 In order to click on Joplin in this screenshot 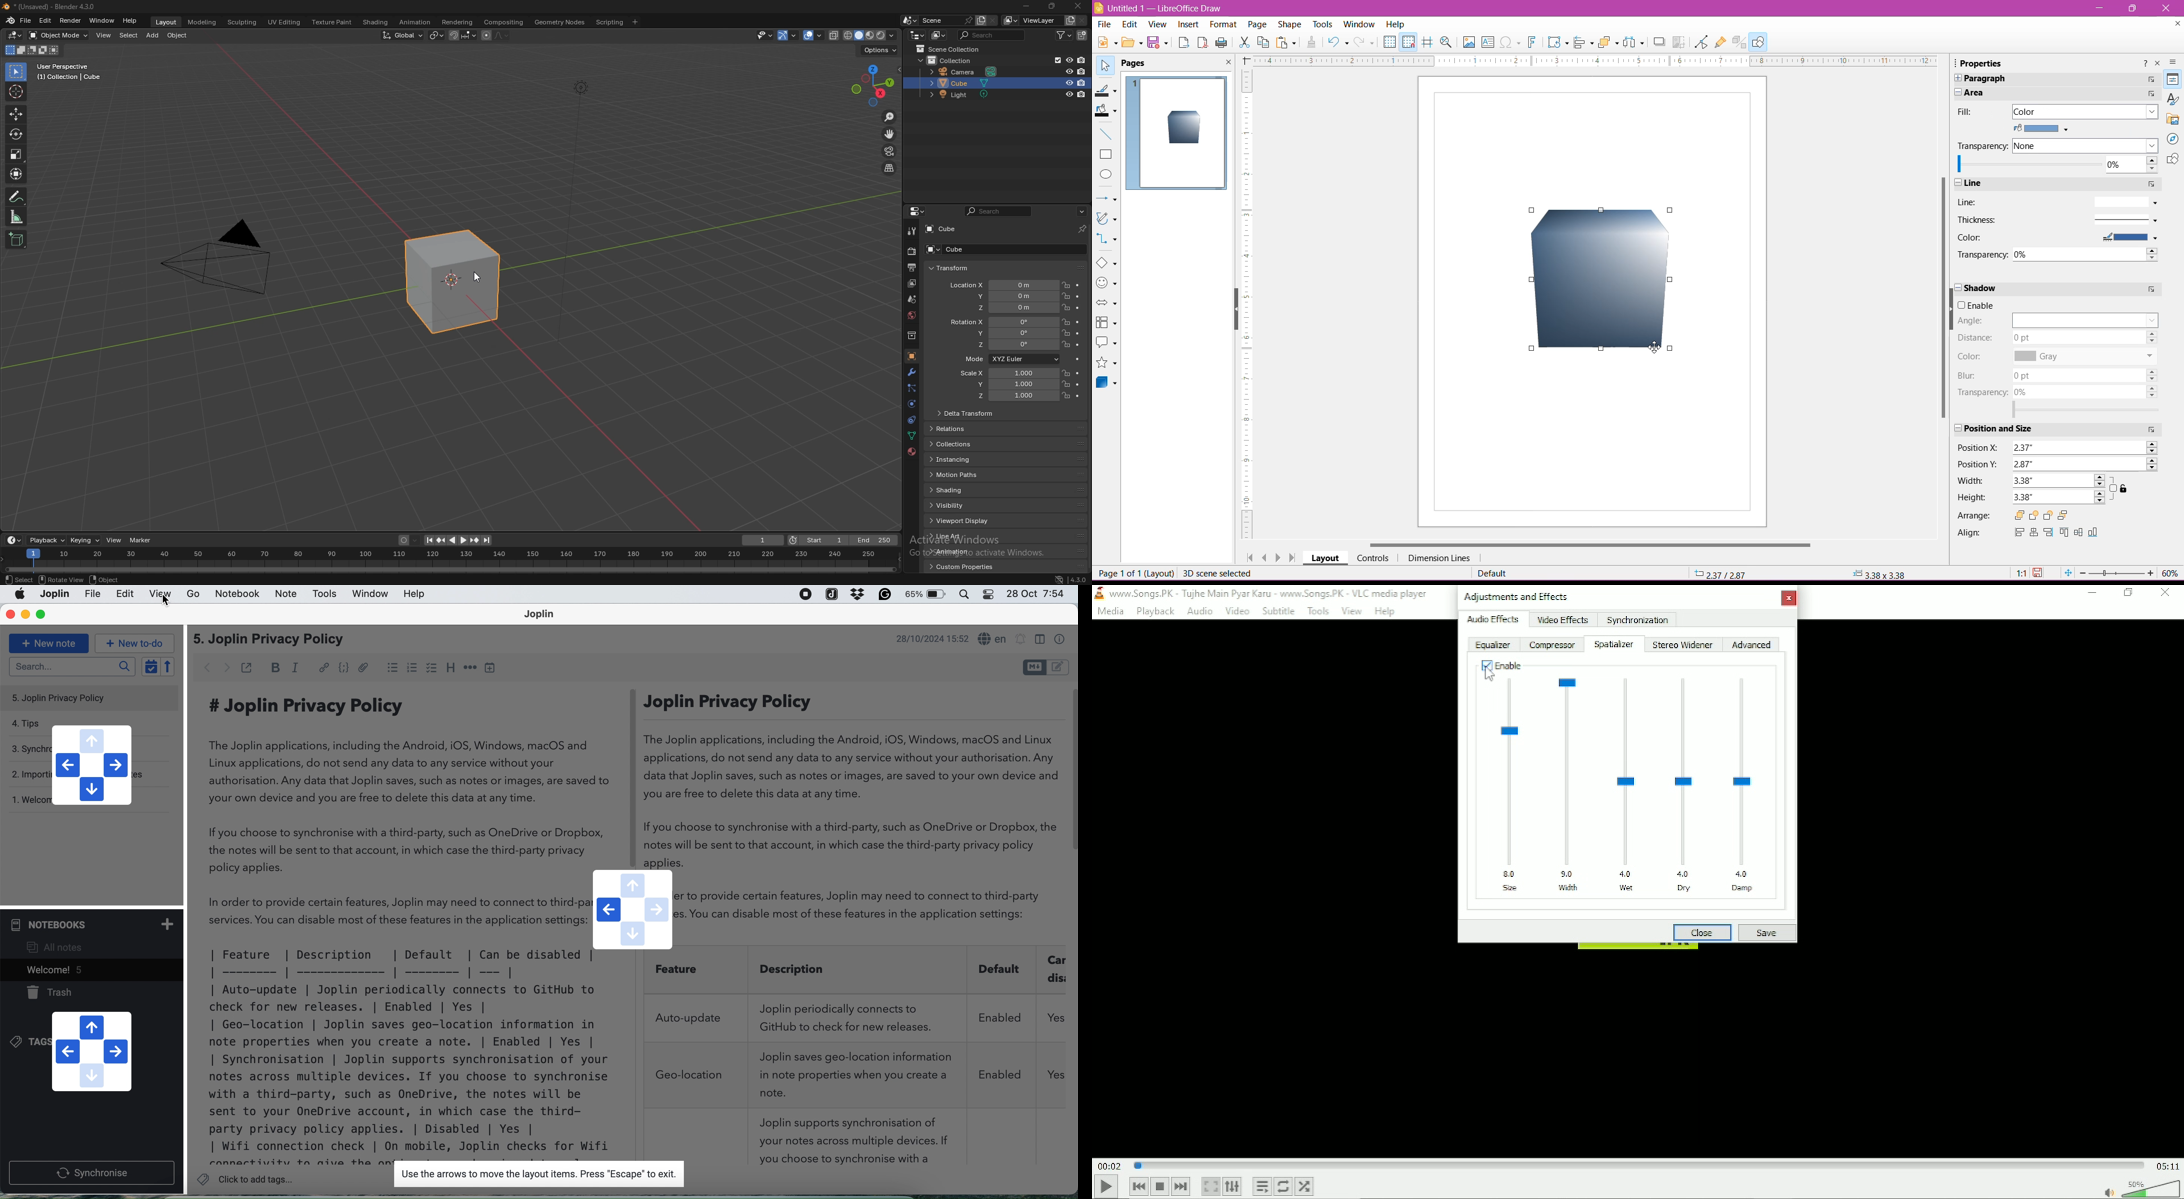, I will do `click(544, 615)`.